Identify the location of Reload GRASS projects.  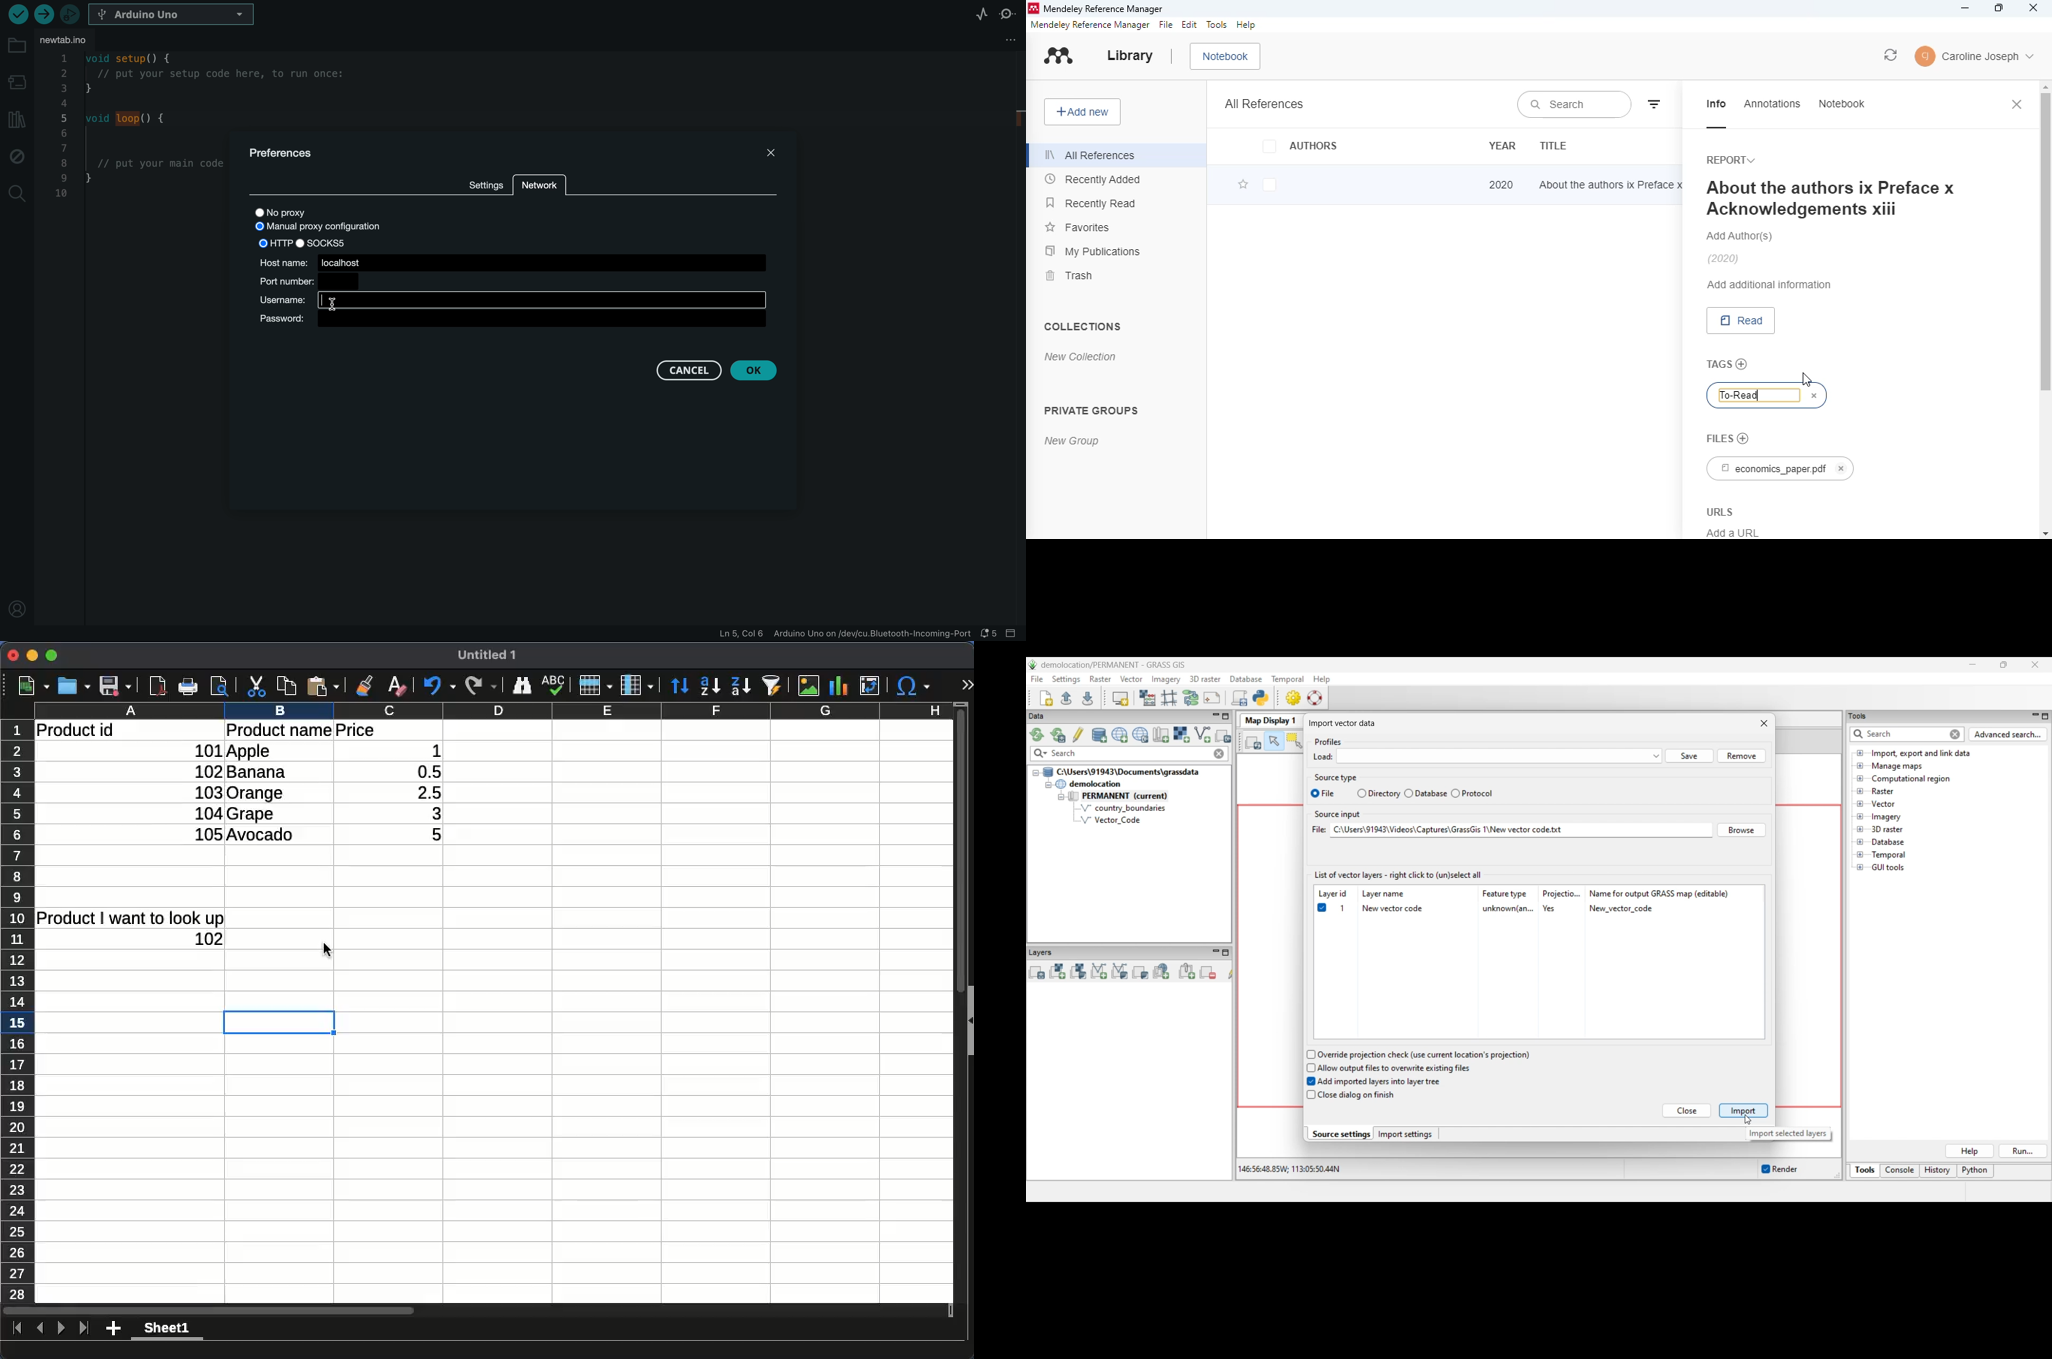
(1037, 735).